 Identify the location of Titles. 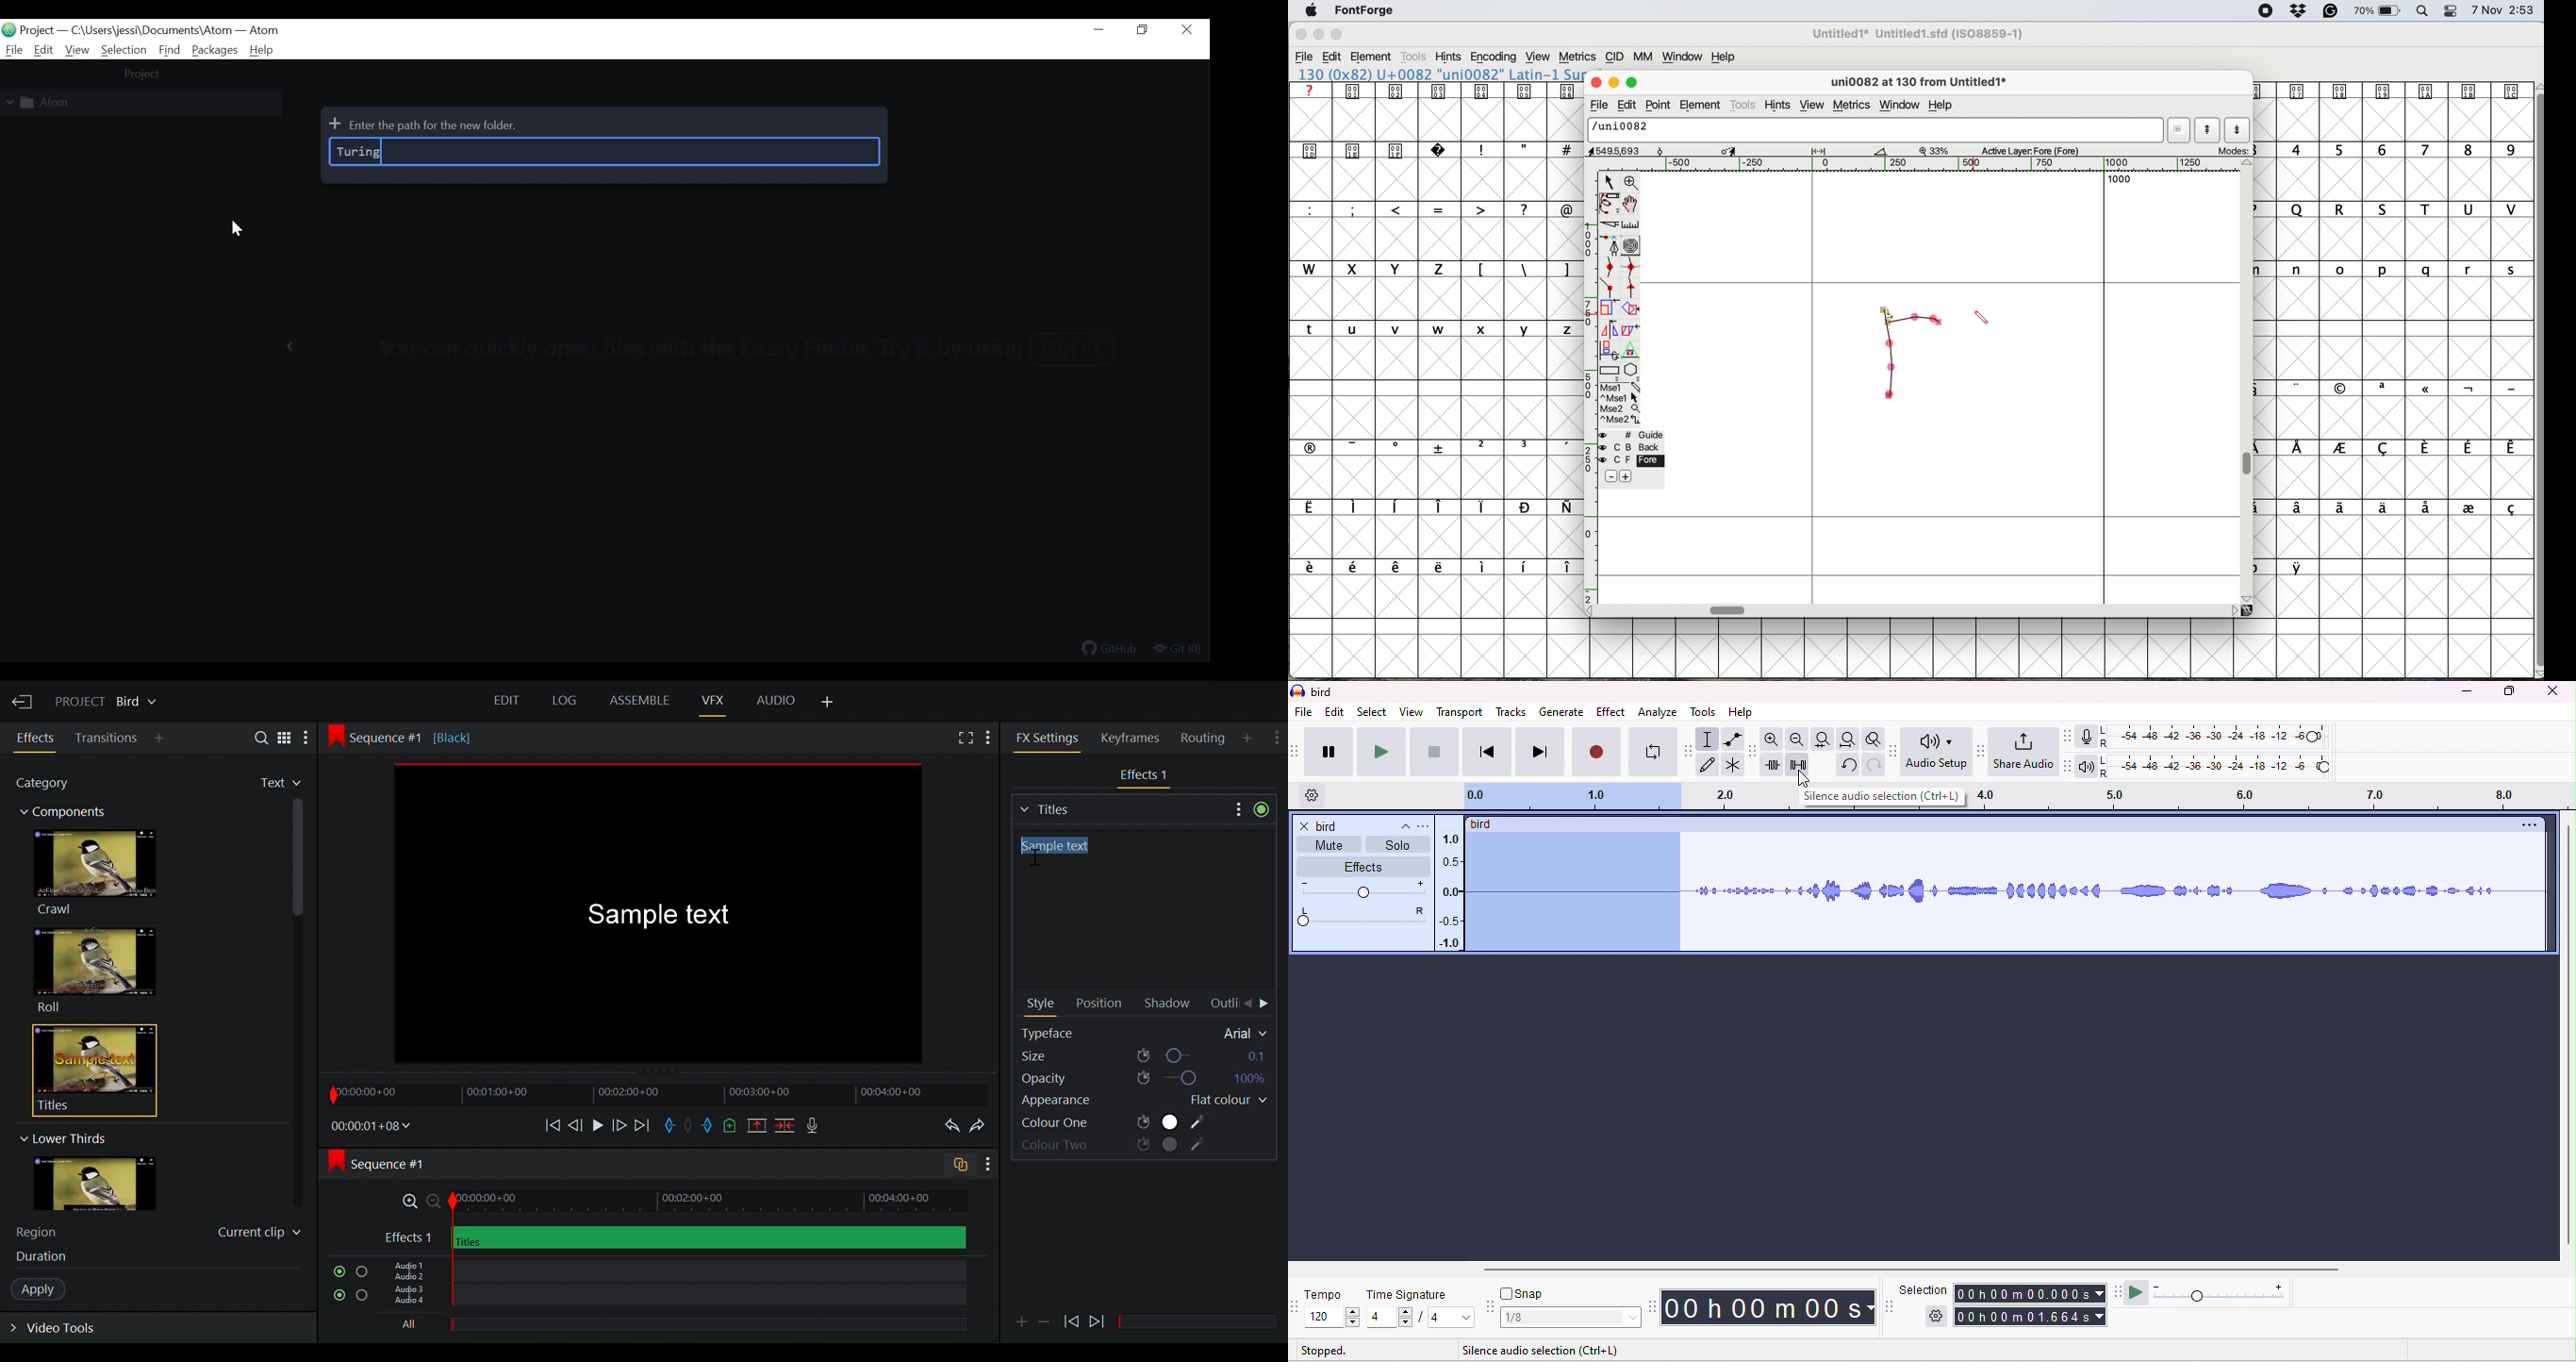
(86, 1070).